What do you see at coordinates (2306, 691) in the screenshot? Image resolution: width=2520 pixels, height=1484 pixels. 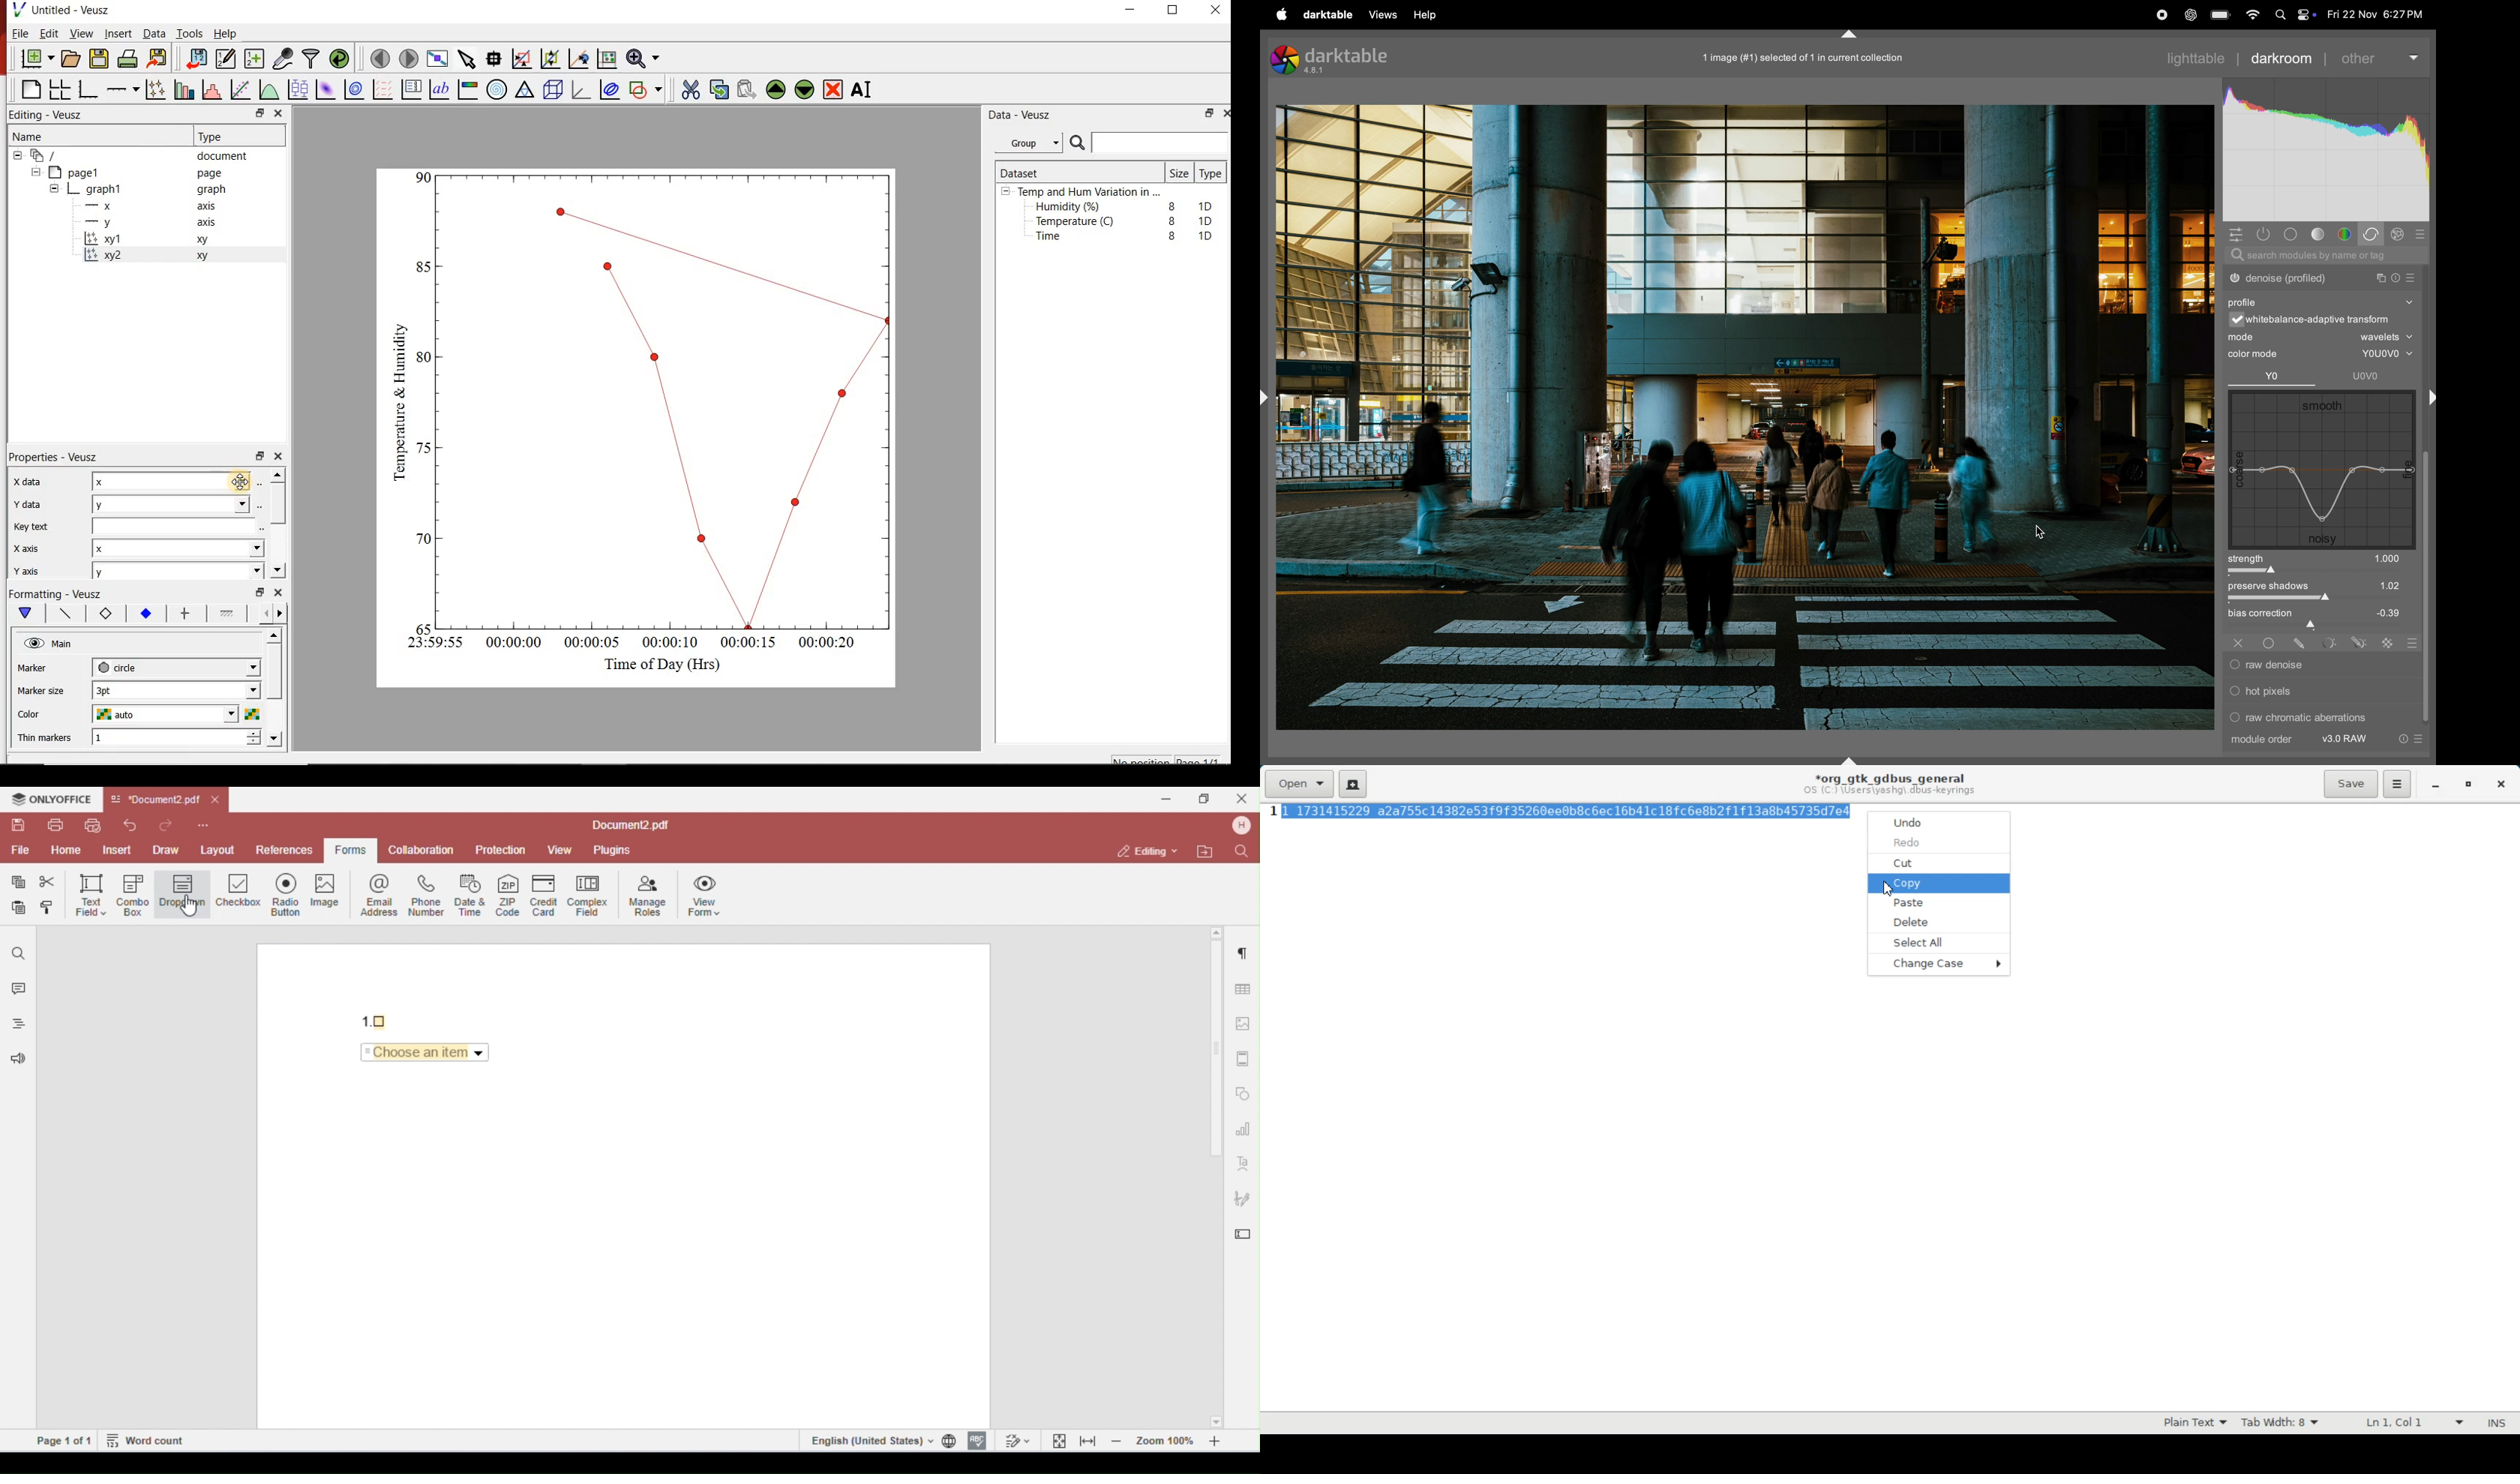 I see `hot pixels` at bounding box center [2306, 691].